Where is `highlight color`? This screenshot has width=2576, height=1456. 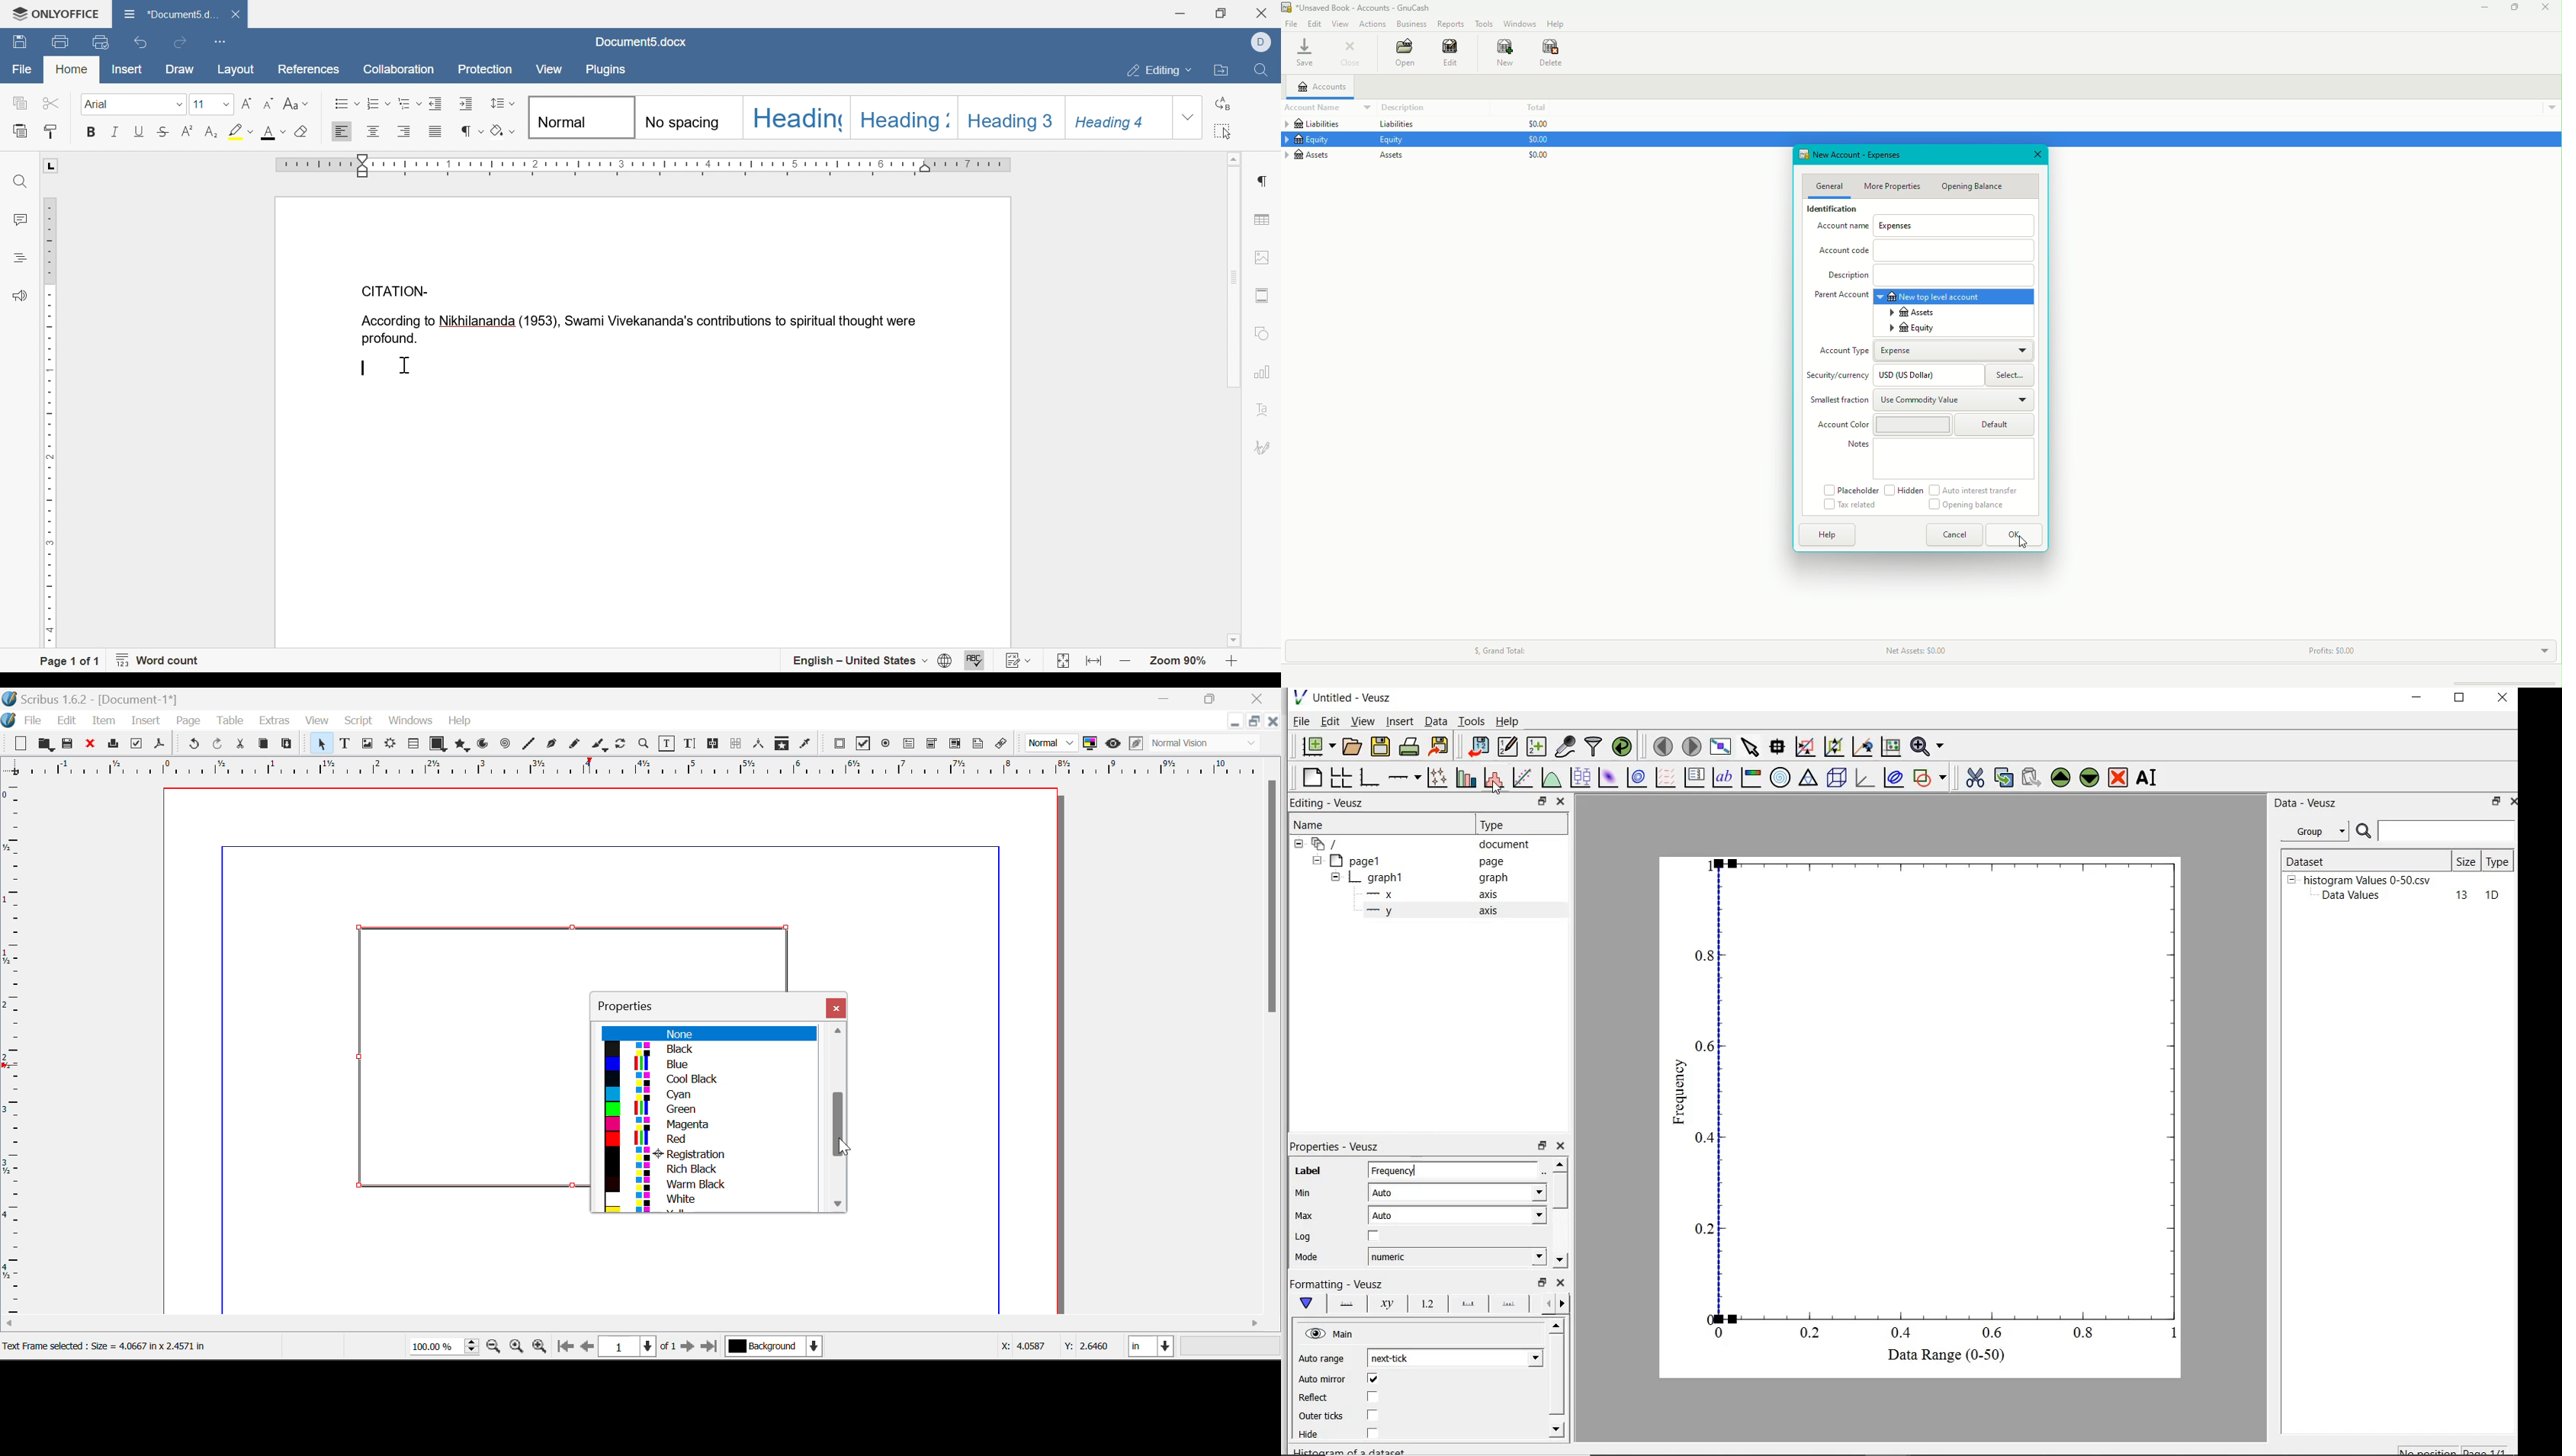
highlight color is located at coordinates (240, 131).